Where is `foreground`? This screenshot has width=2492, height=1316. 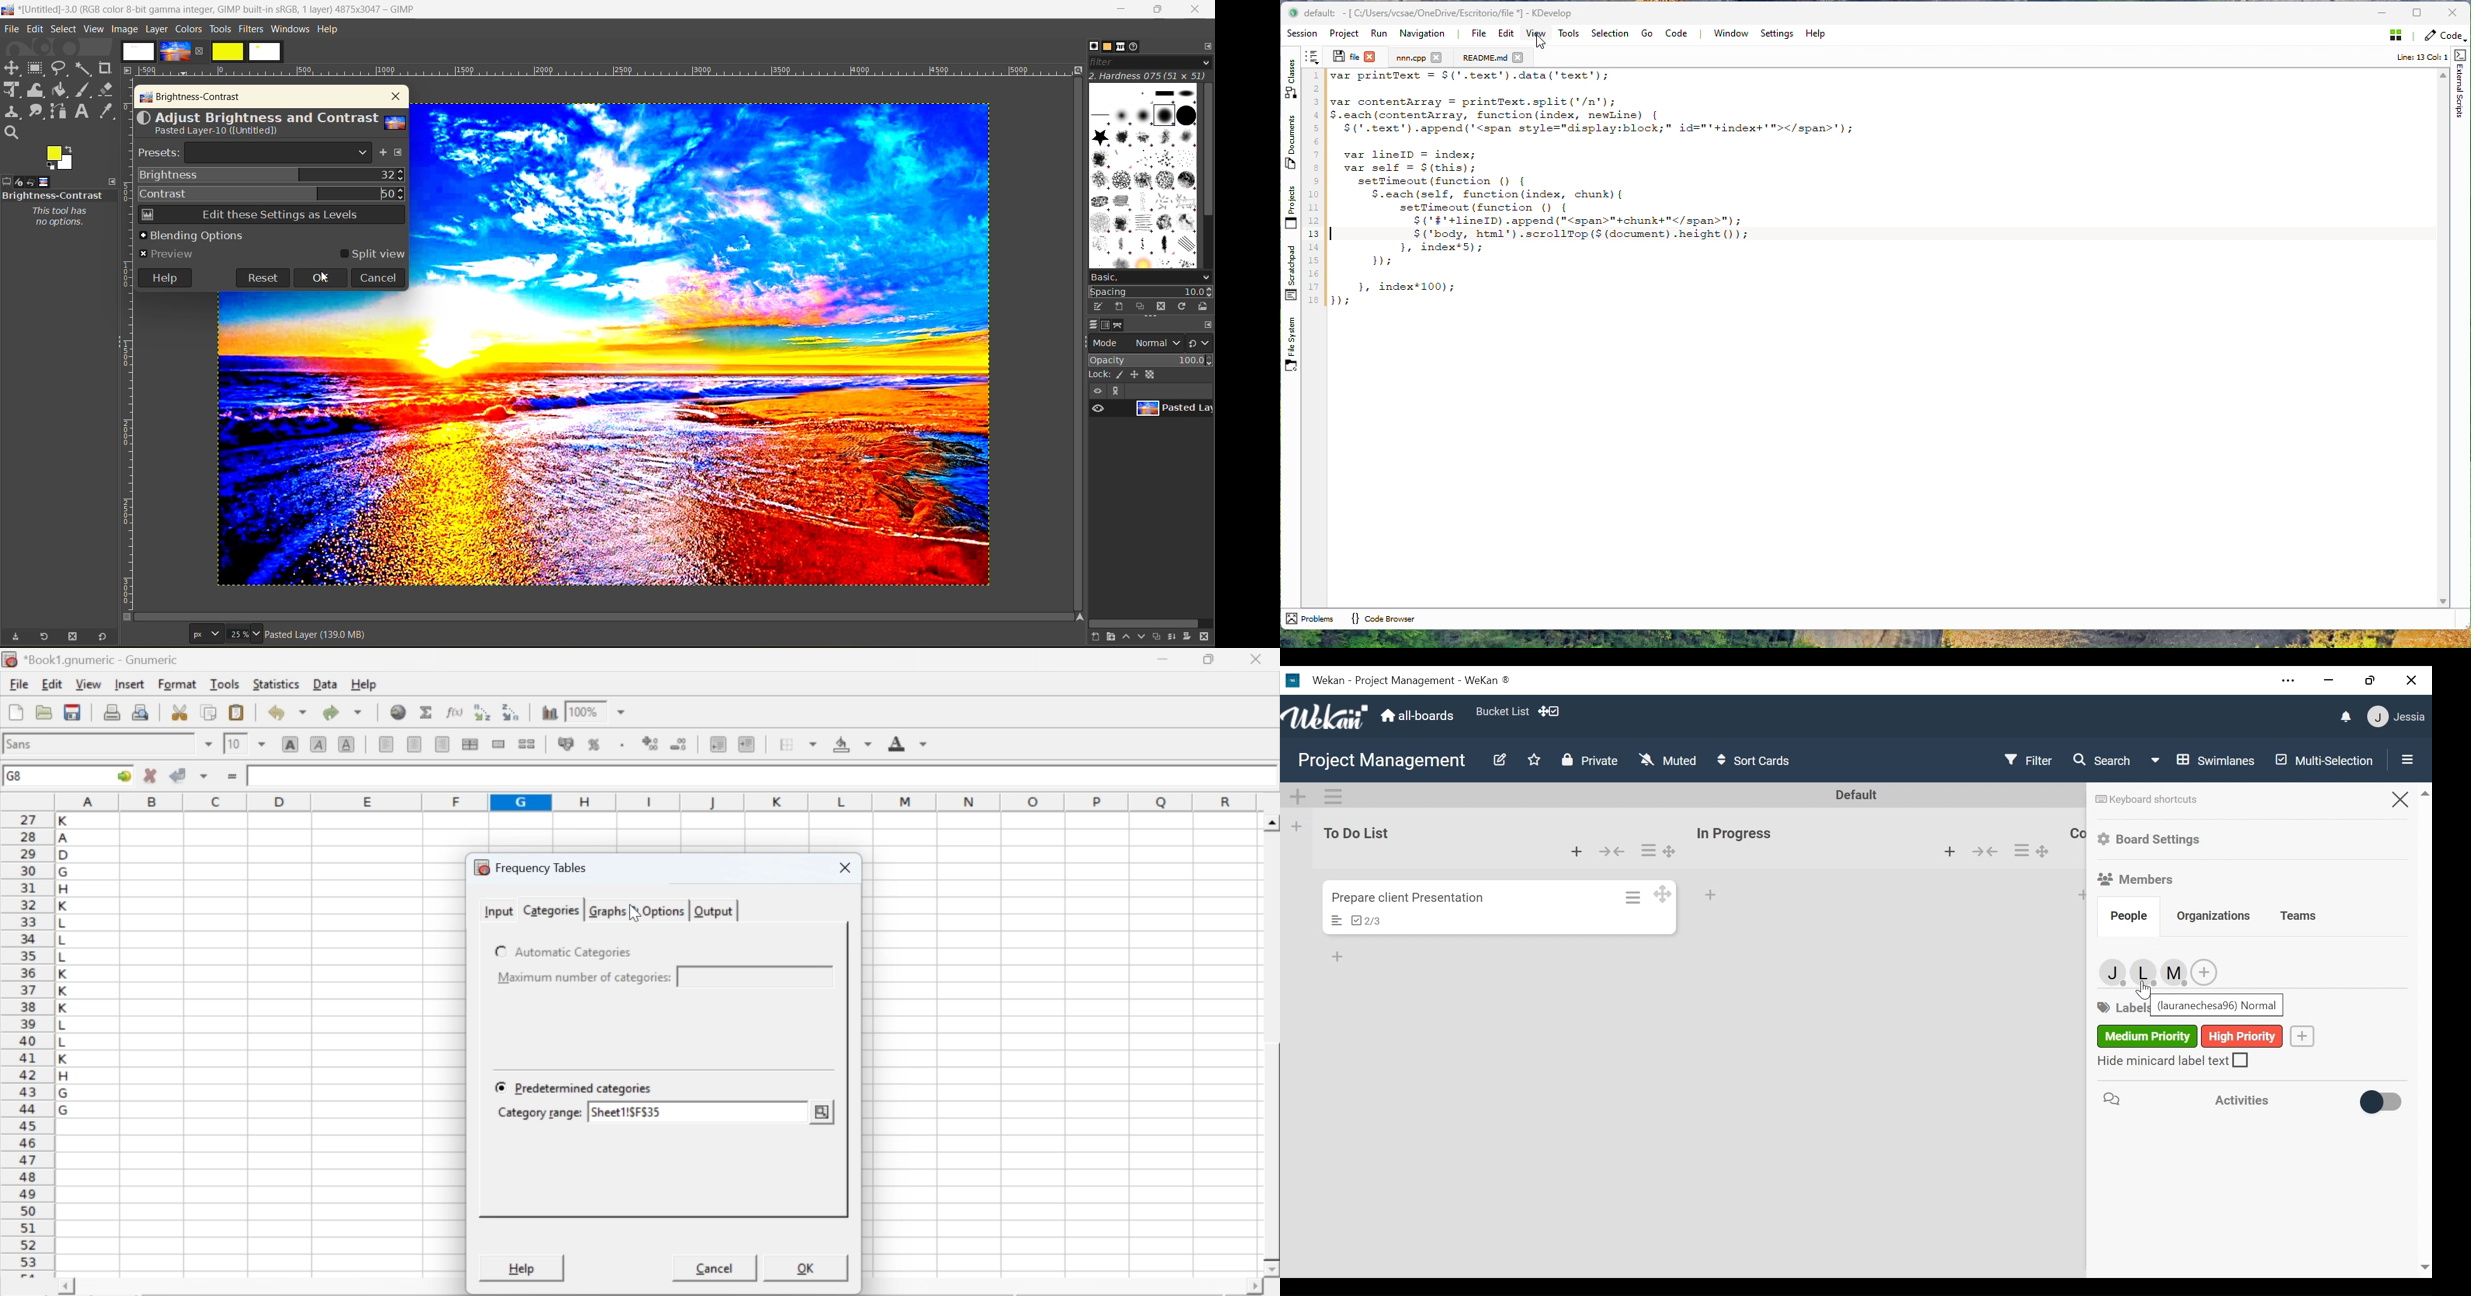
foreground is located at coordinates (908, 743).